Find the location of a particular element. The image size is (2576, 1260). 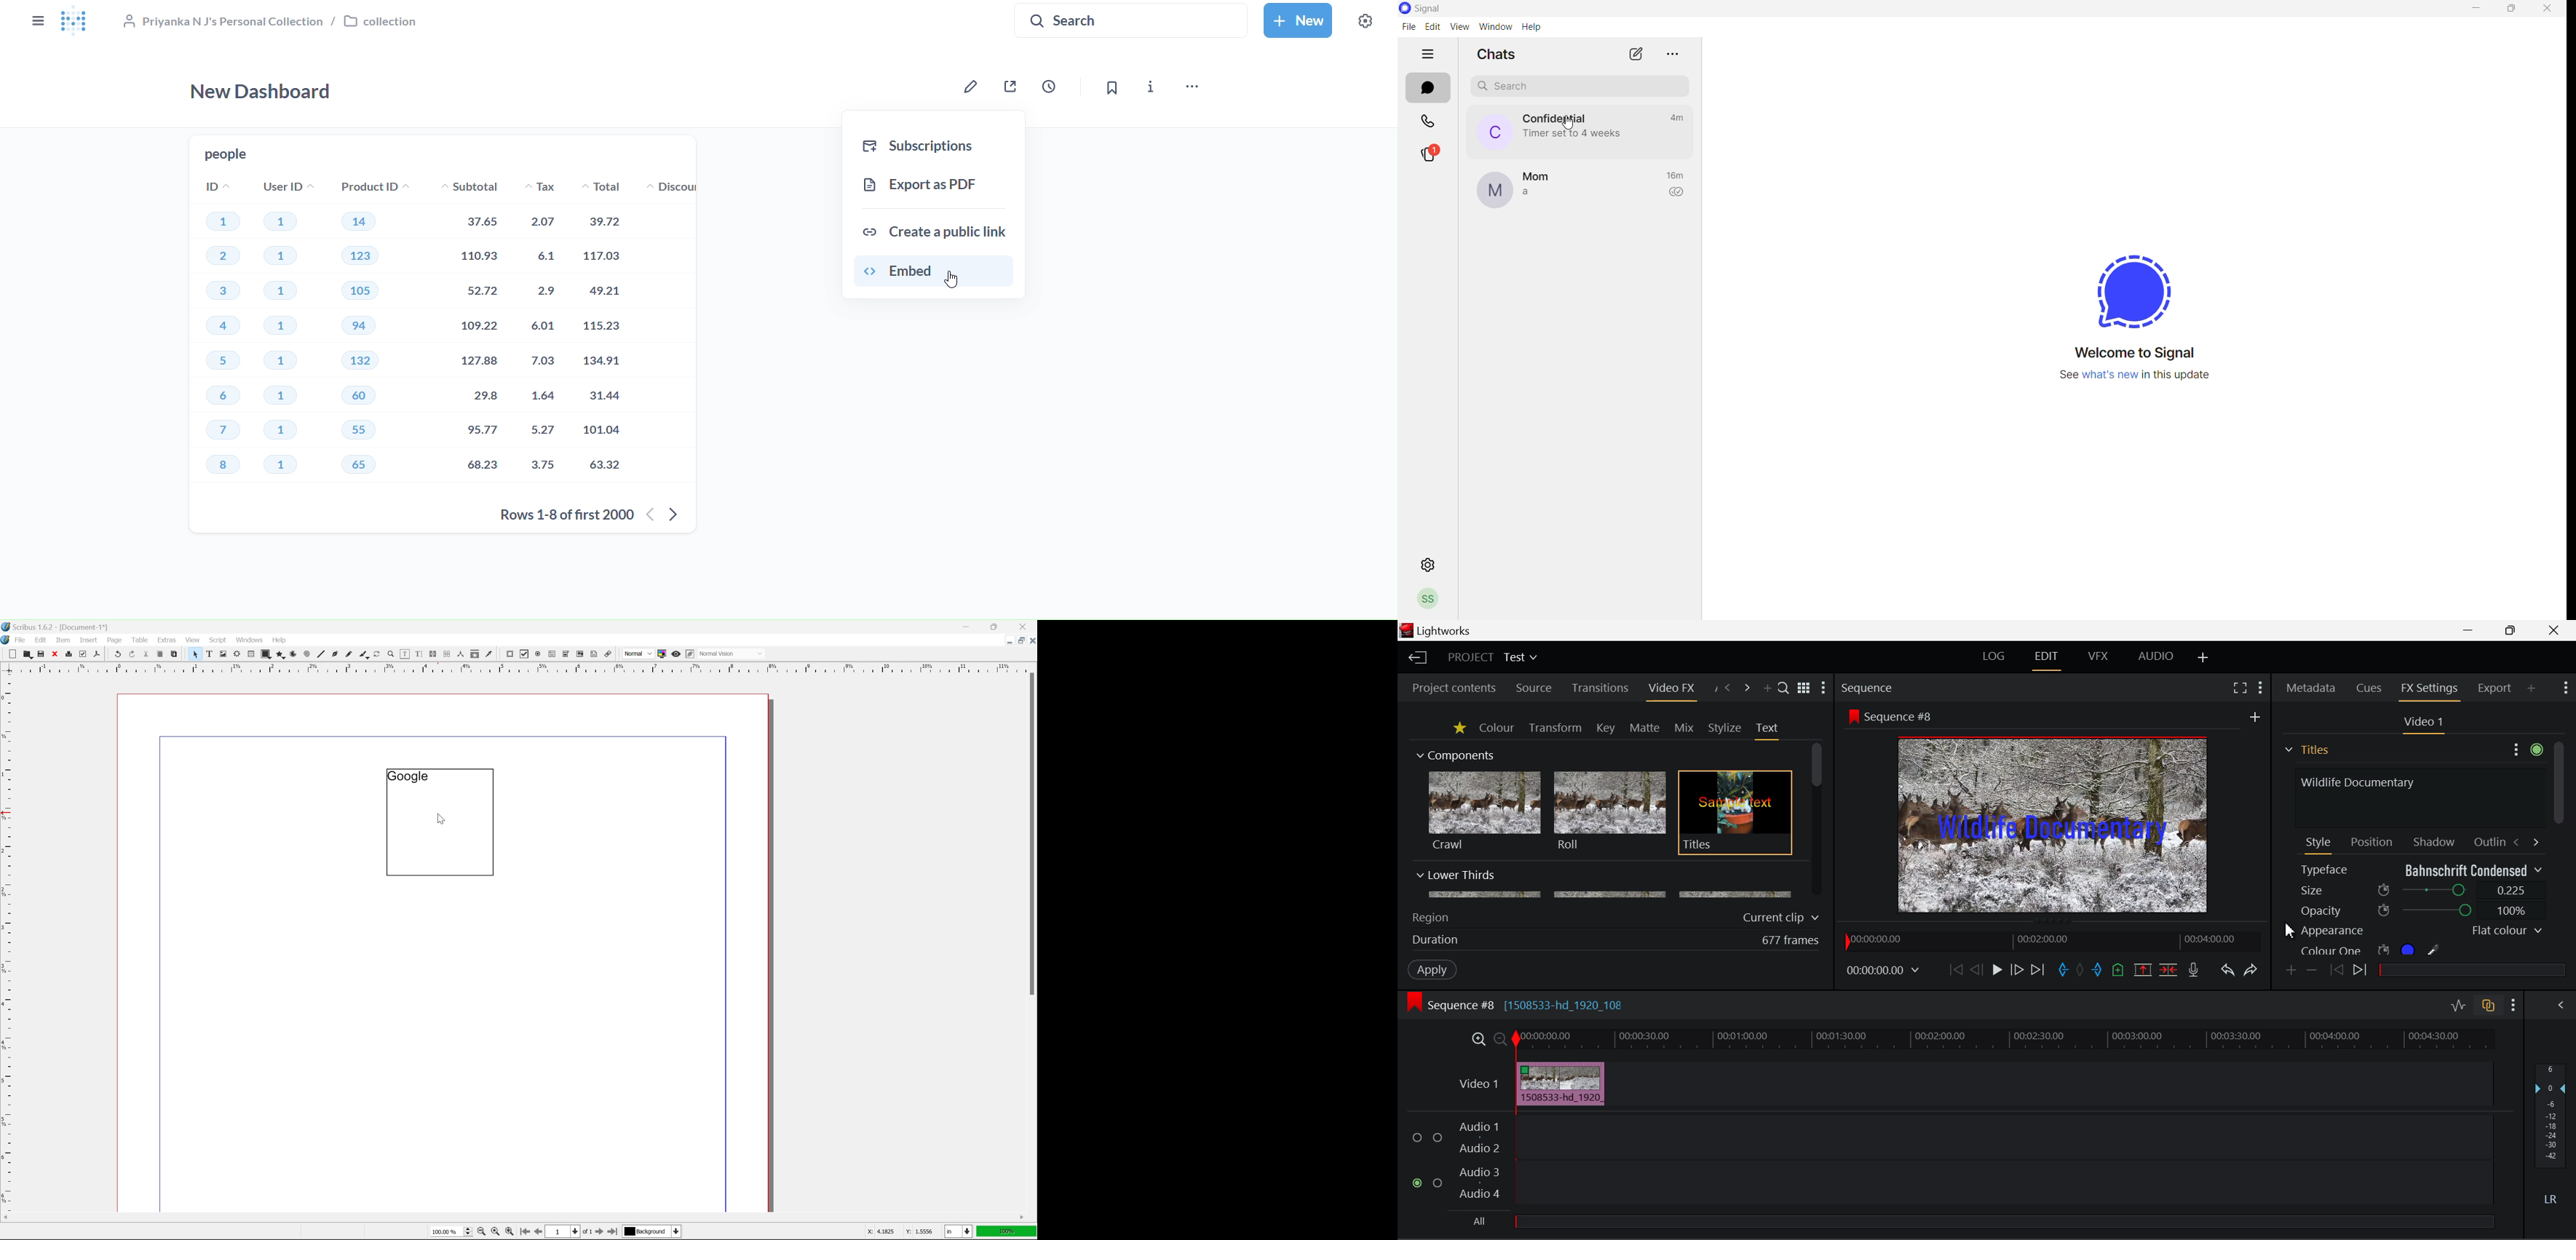

link text frames is located at coordinates (432, 654).